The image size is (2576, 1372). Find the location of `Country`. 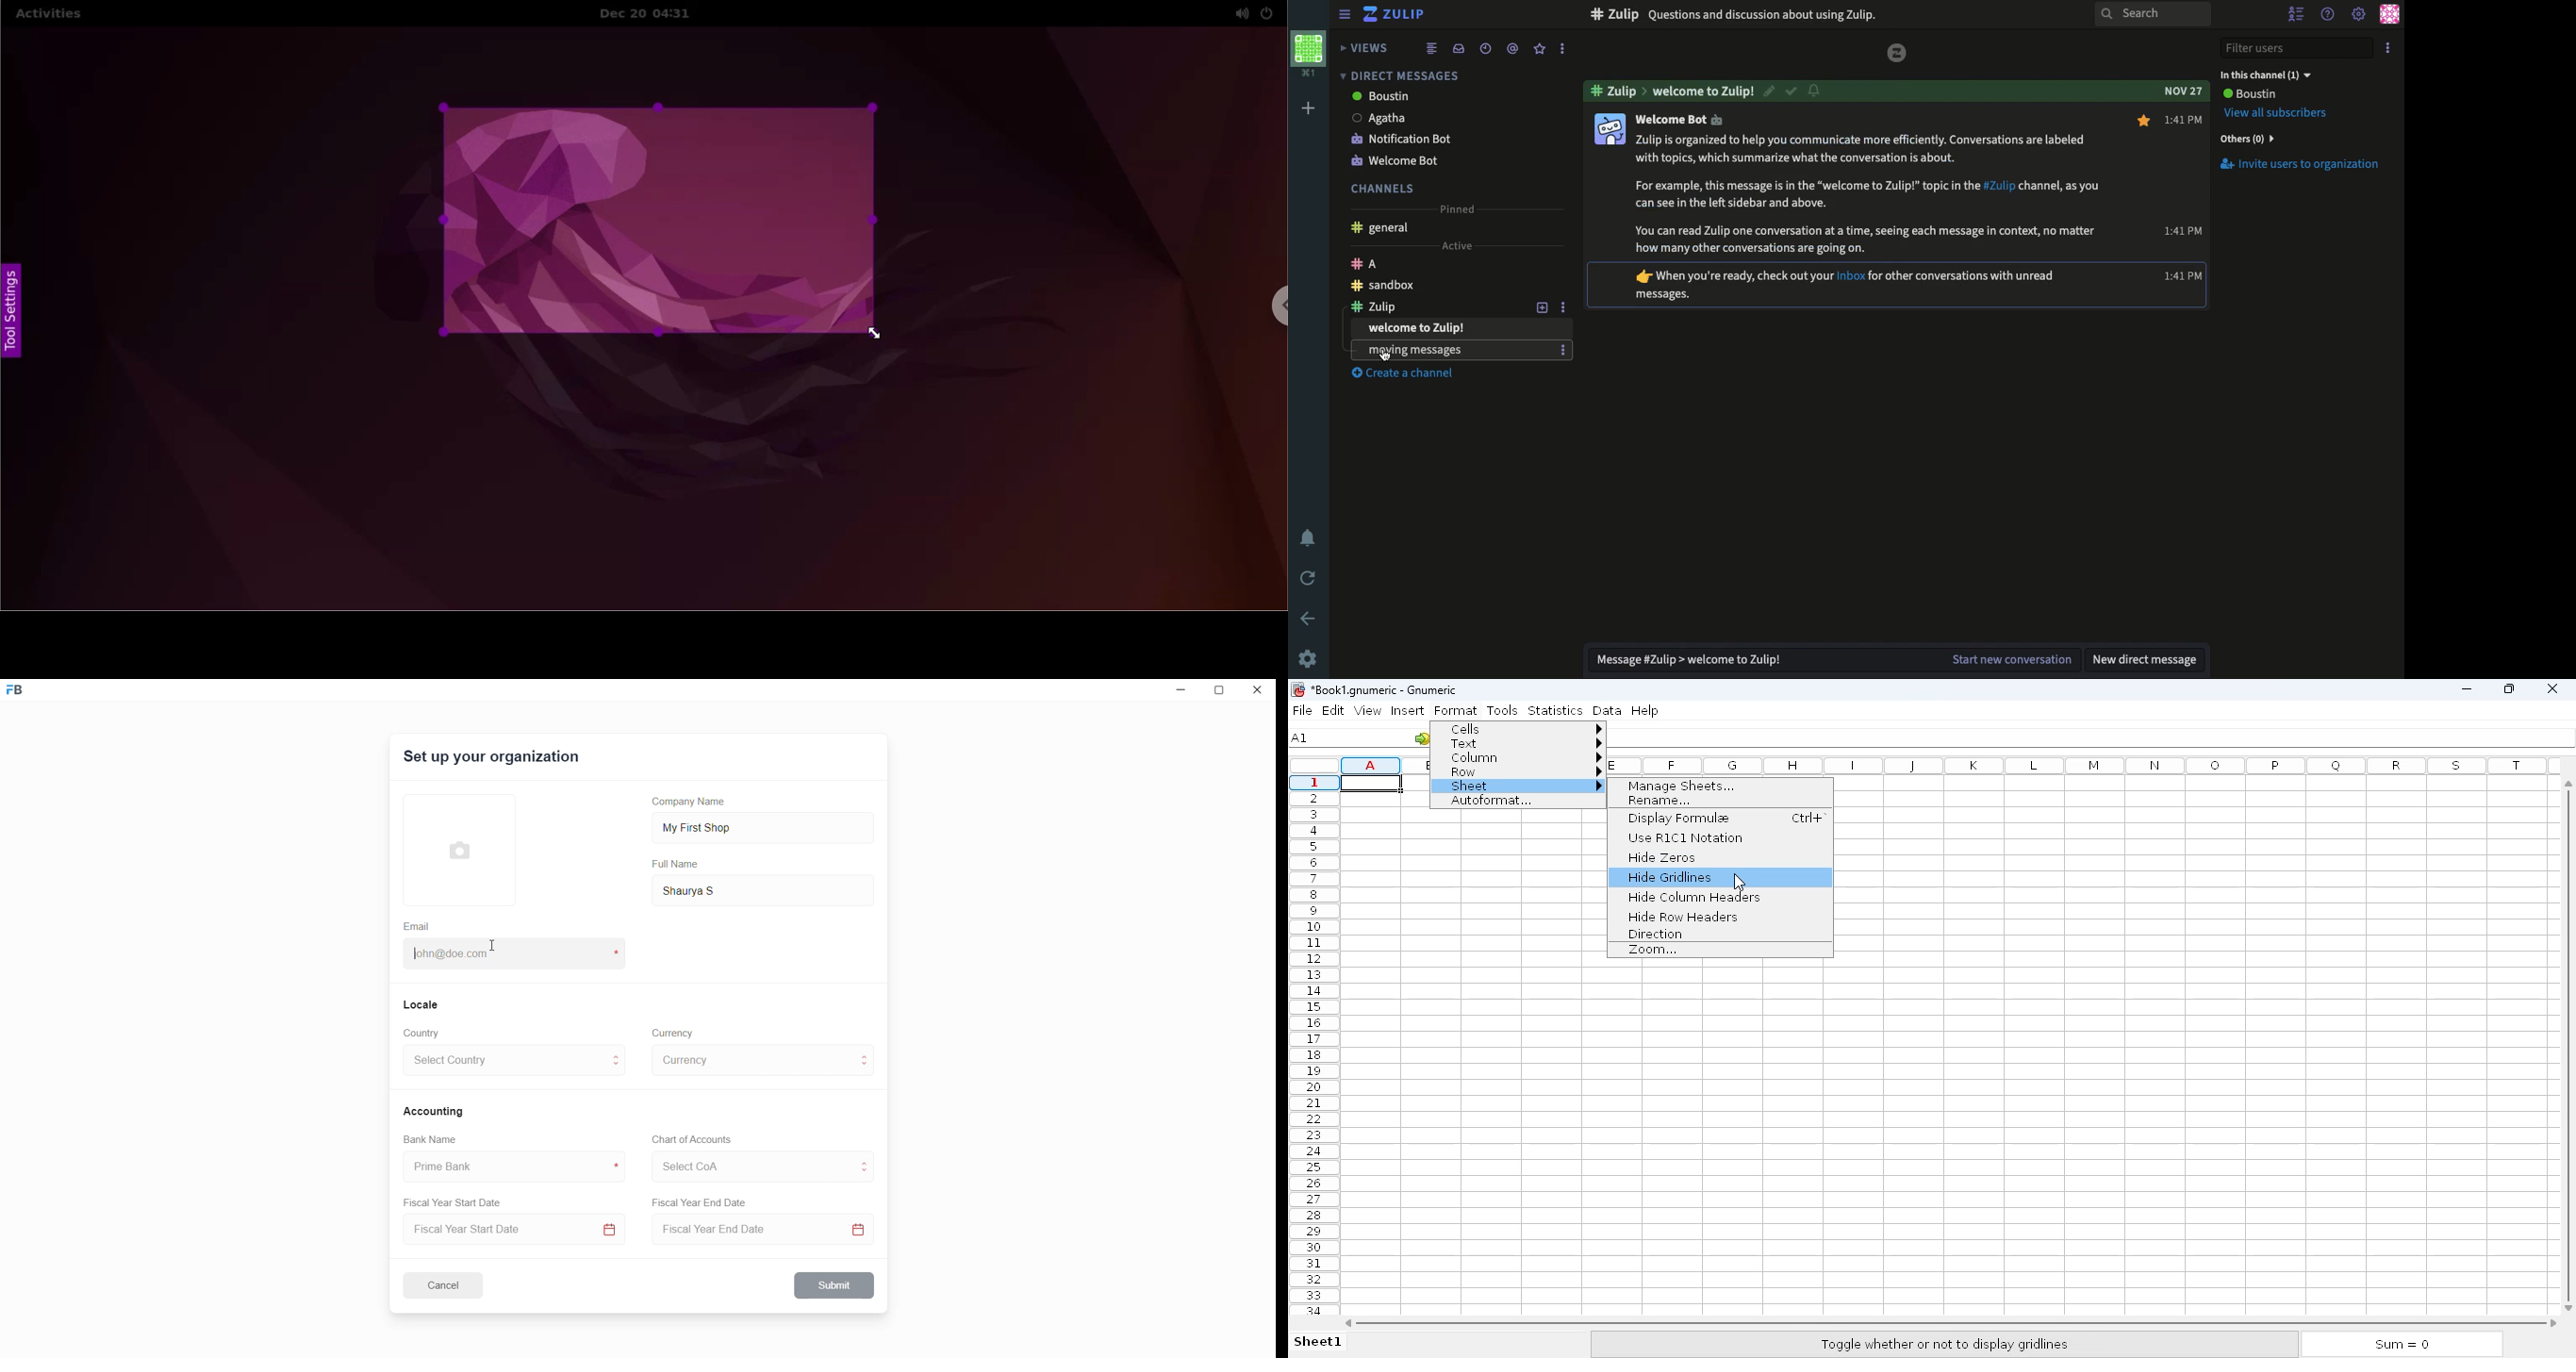

Country is located at coordinates (425, 1033).